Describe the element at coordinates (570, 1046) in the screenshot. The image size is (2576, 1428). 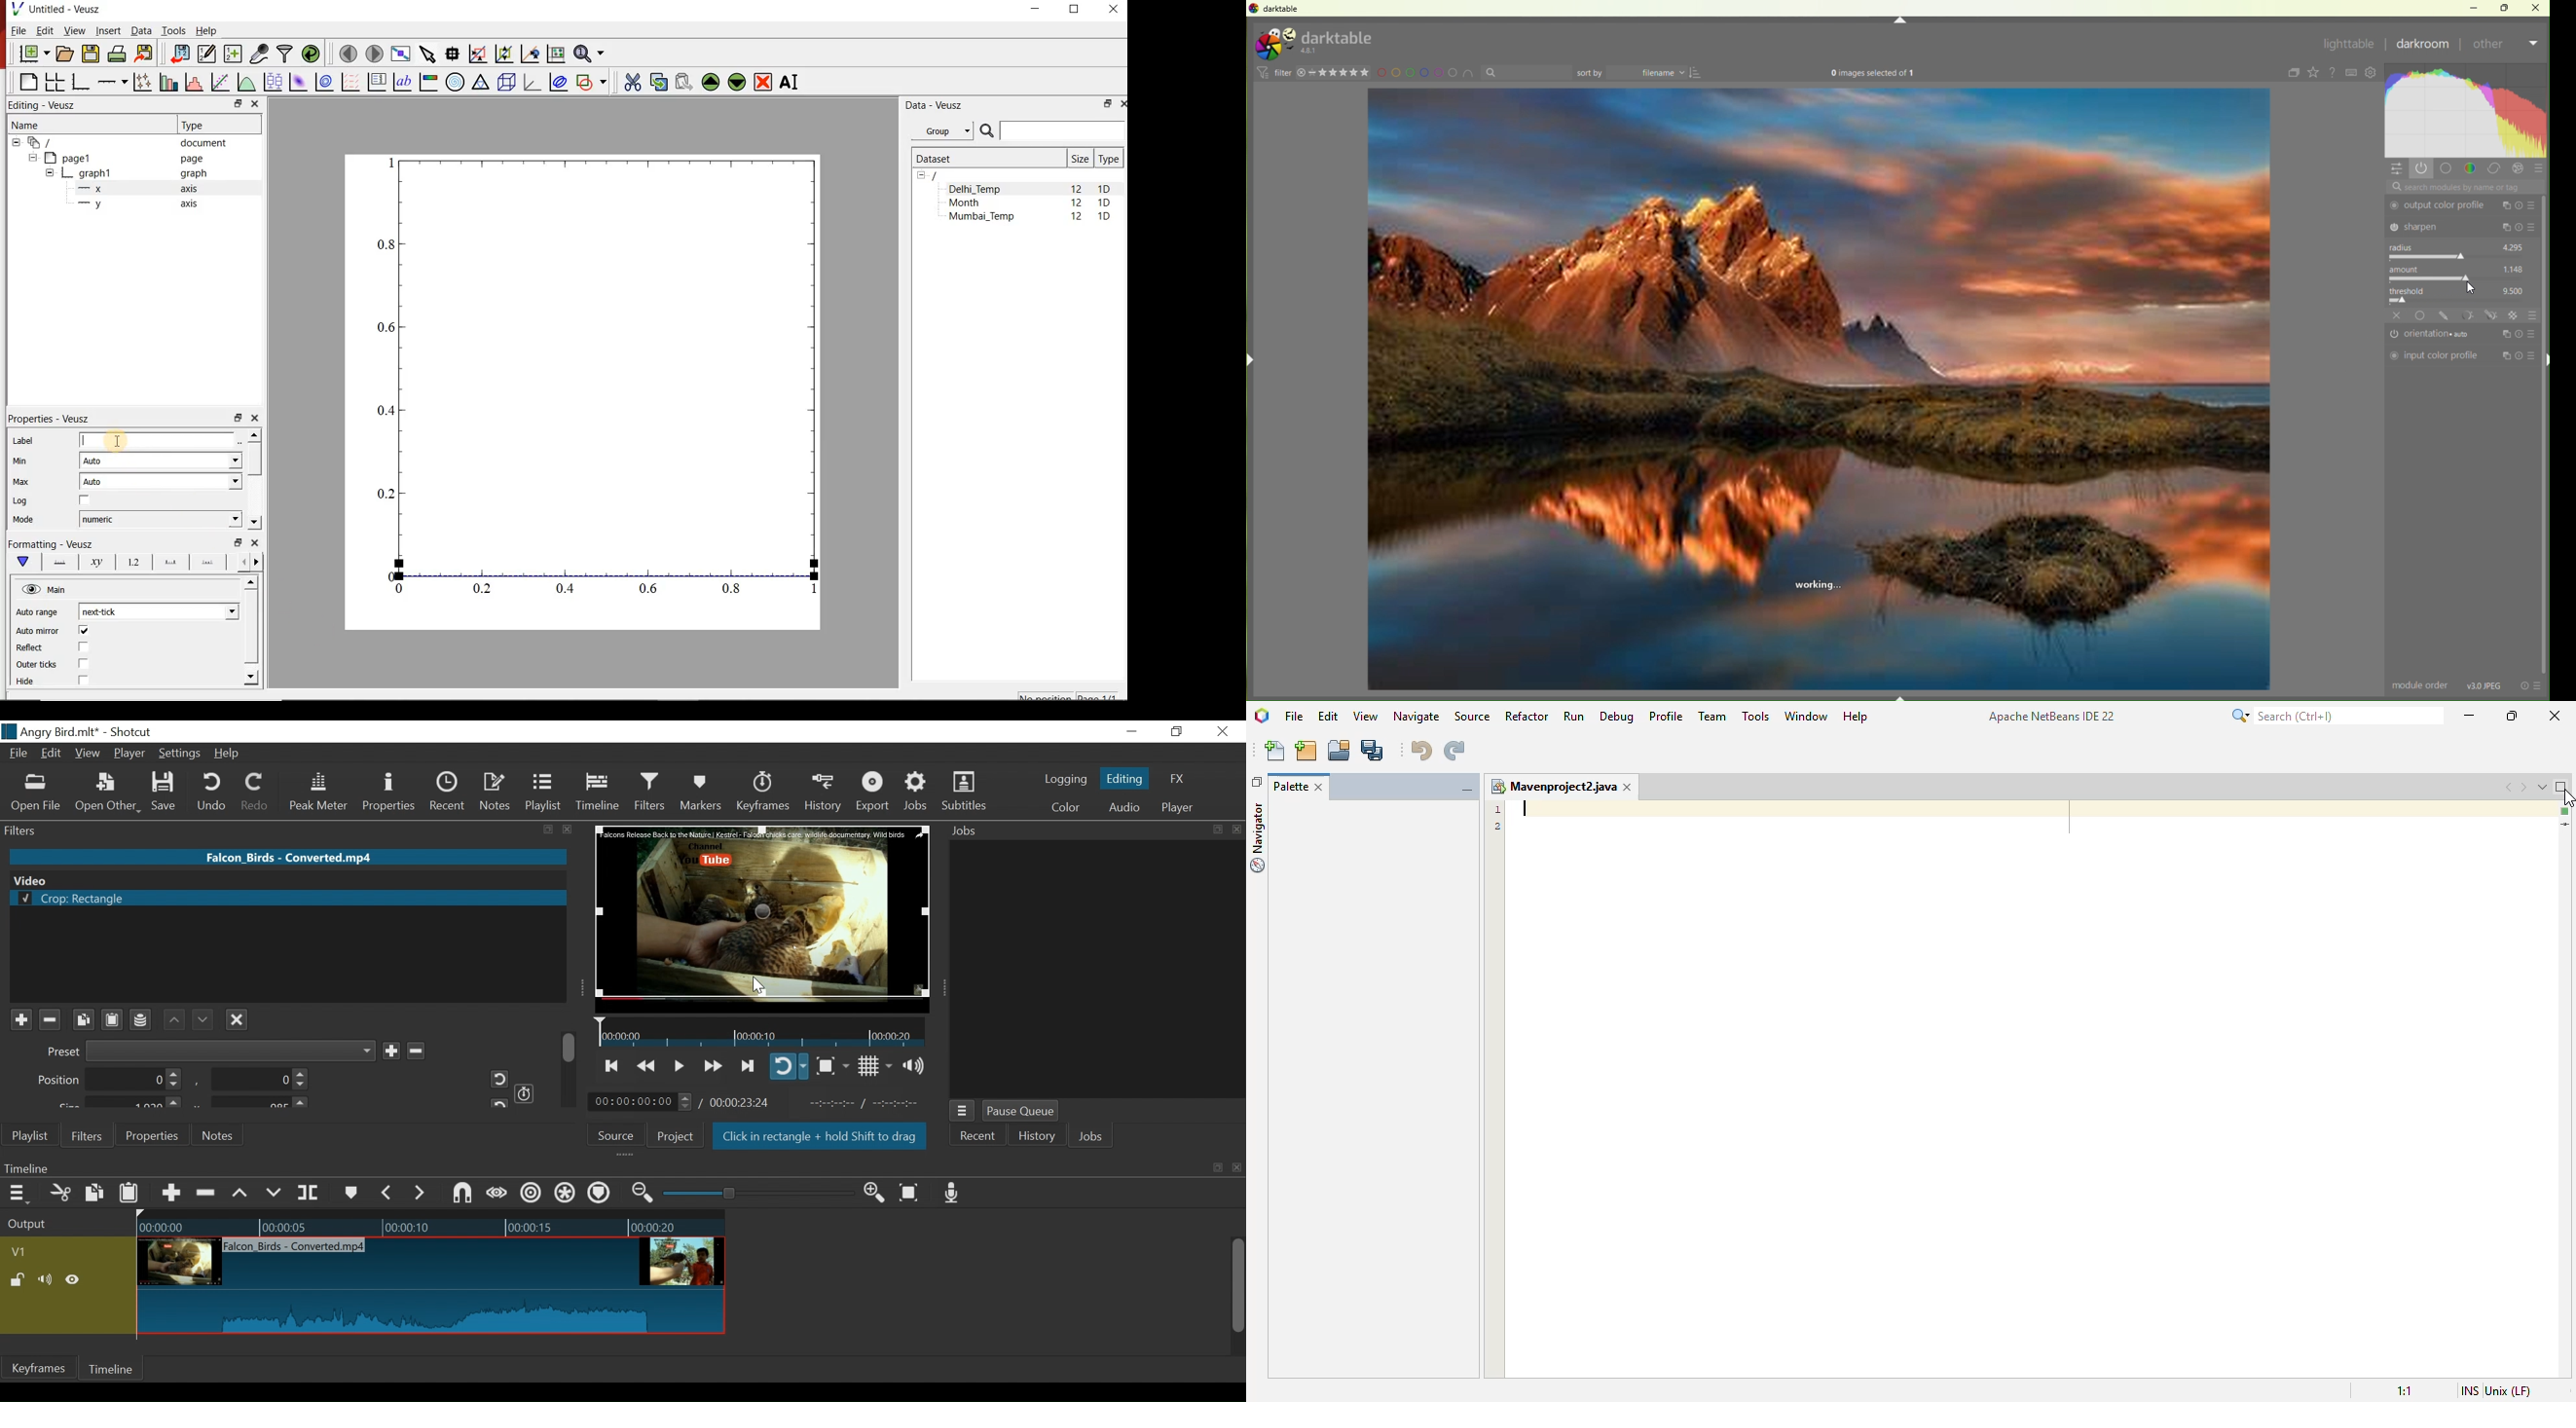
I see `scroll bar` at that location.